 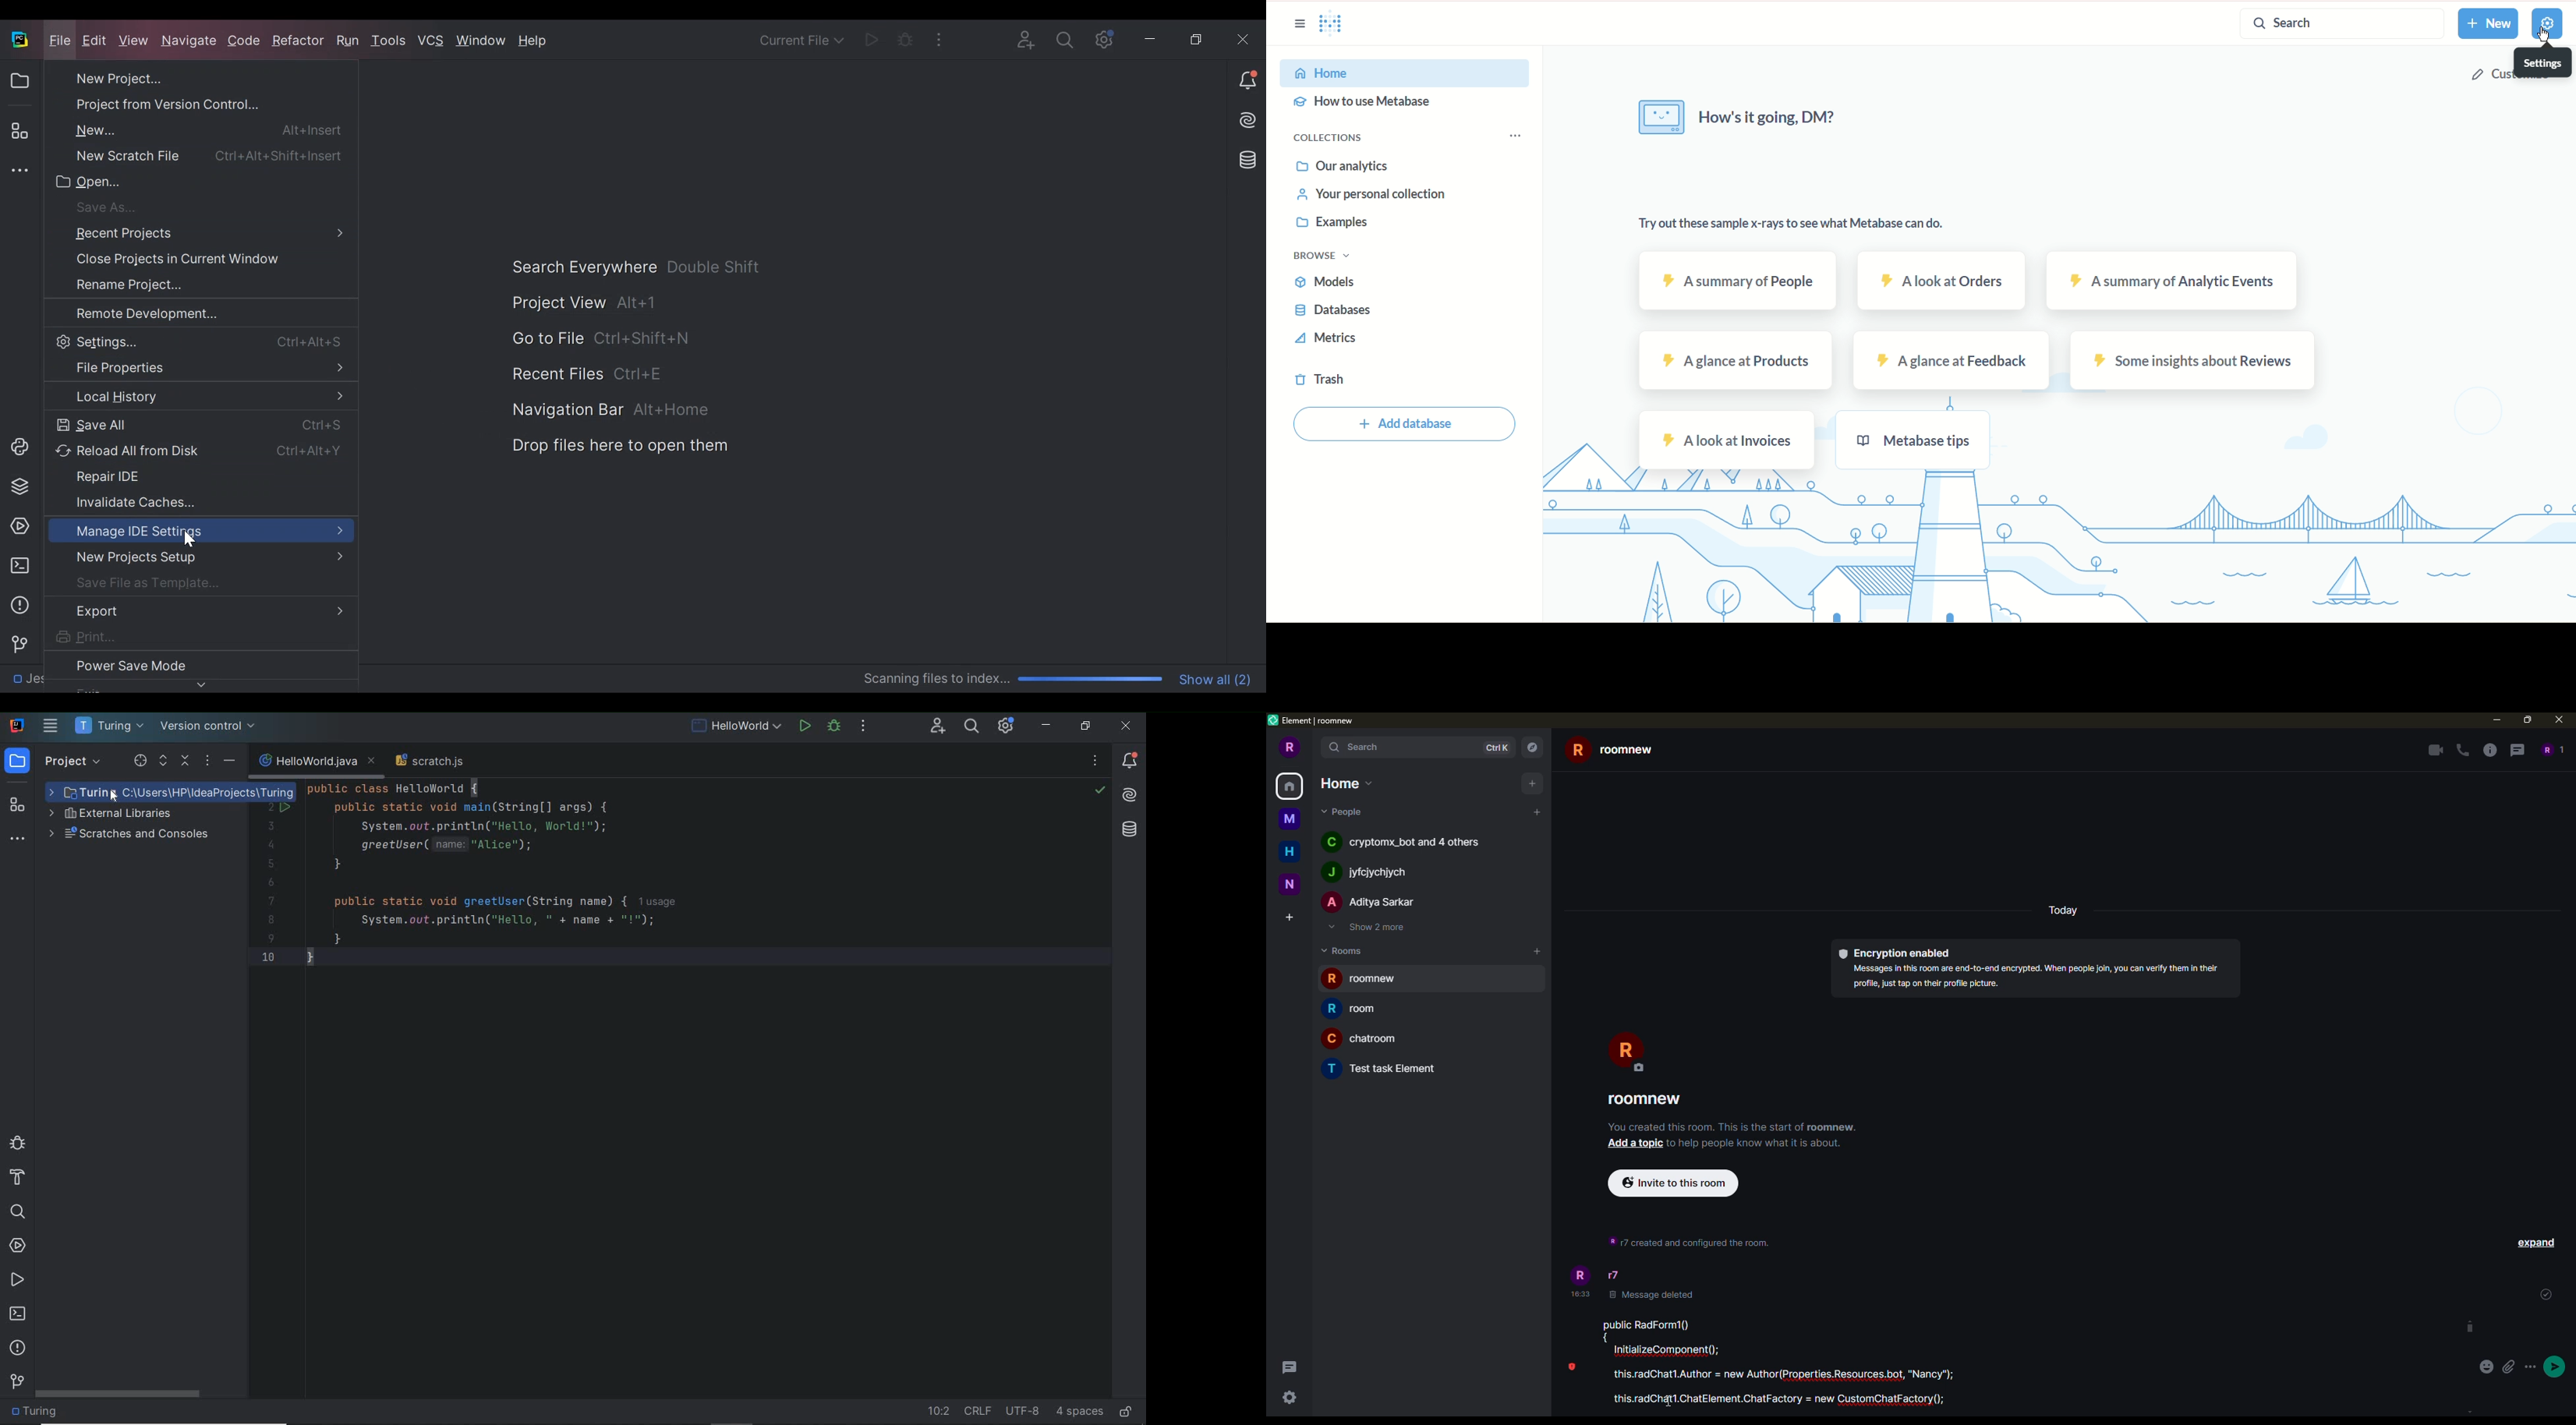 What do you see at coordinates (199, 369) in the screenshot?
I see `File Properties` at bounding box center [199, 369].